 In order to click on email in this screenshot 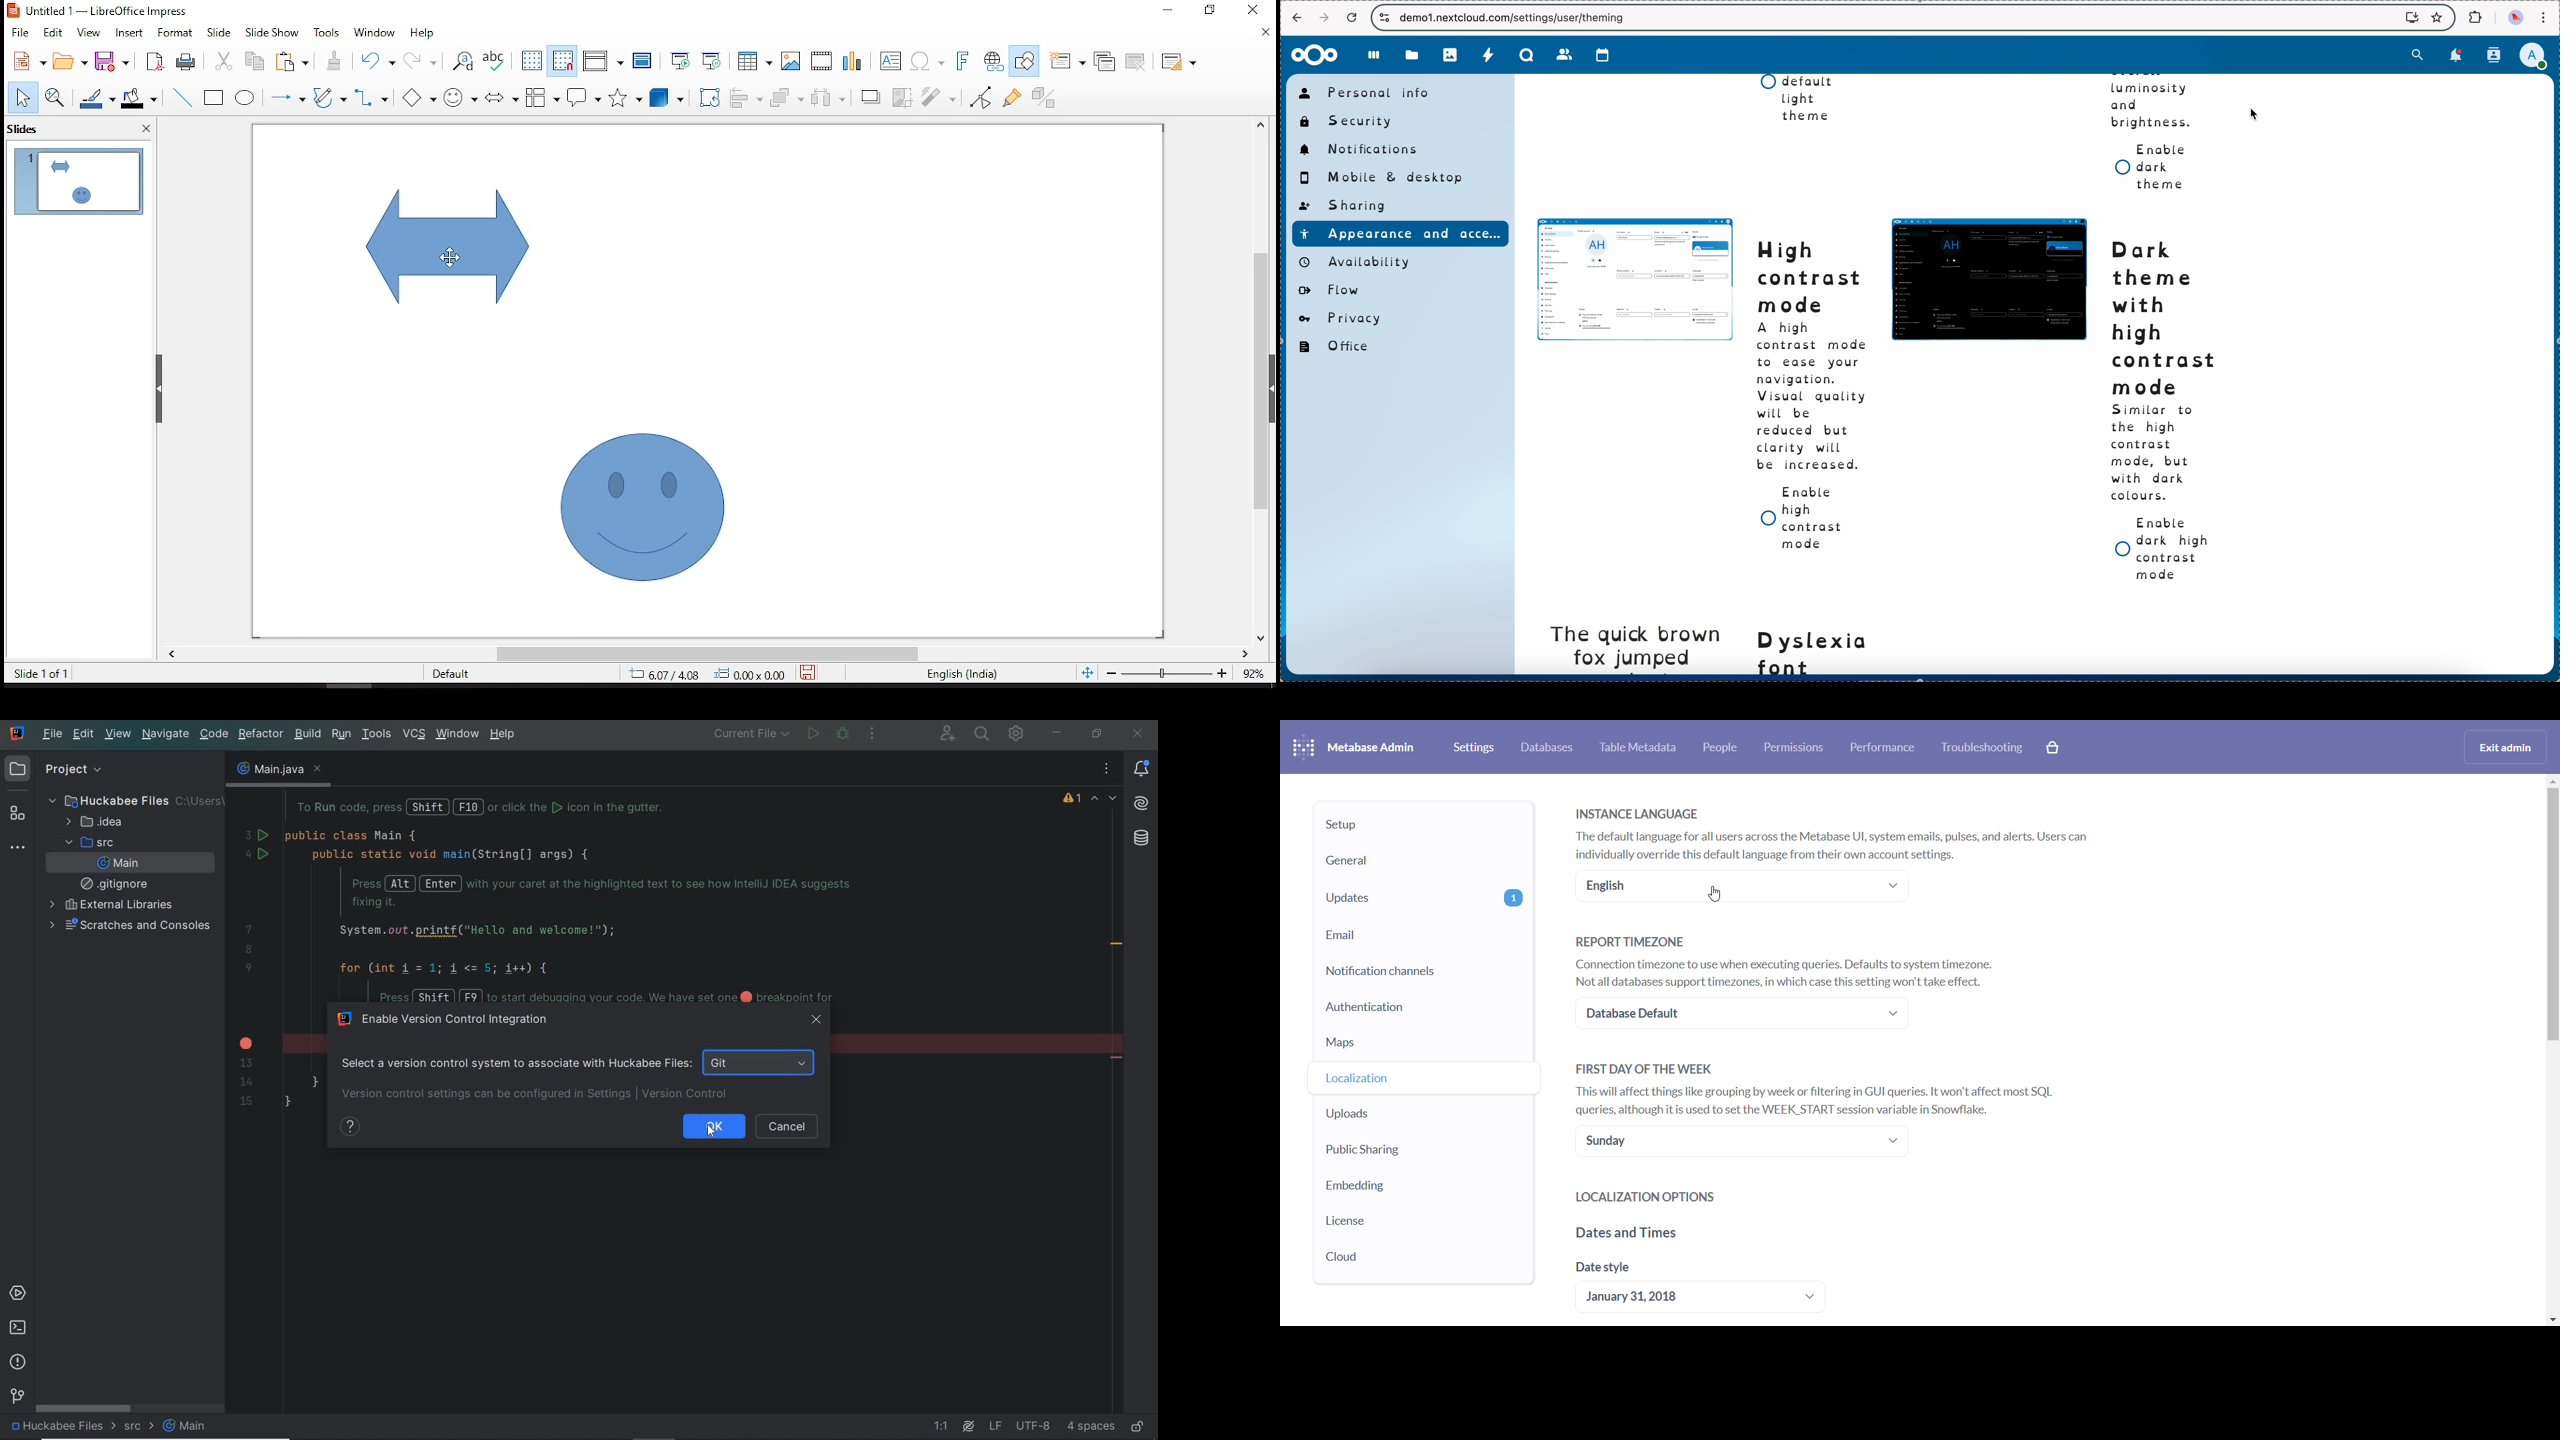, I will do `click(1421, 935)`.